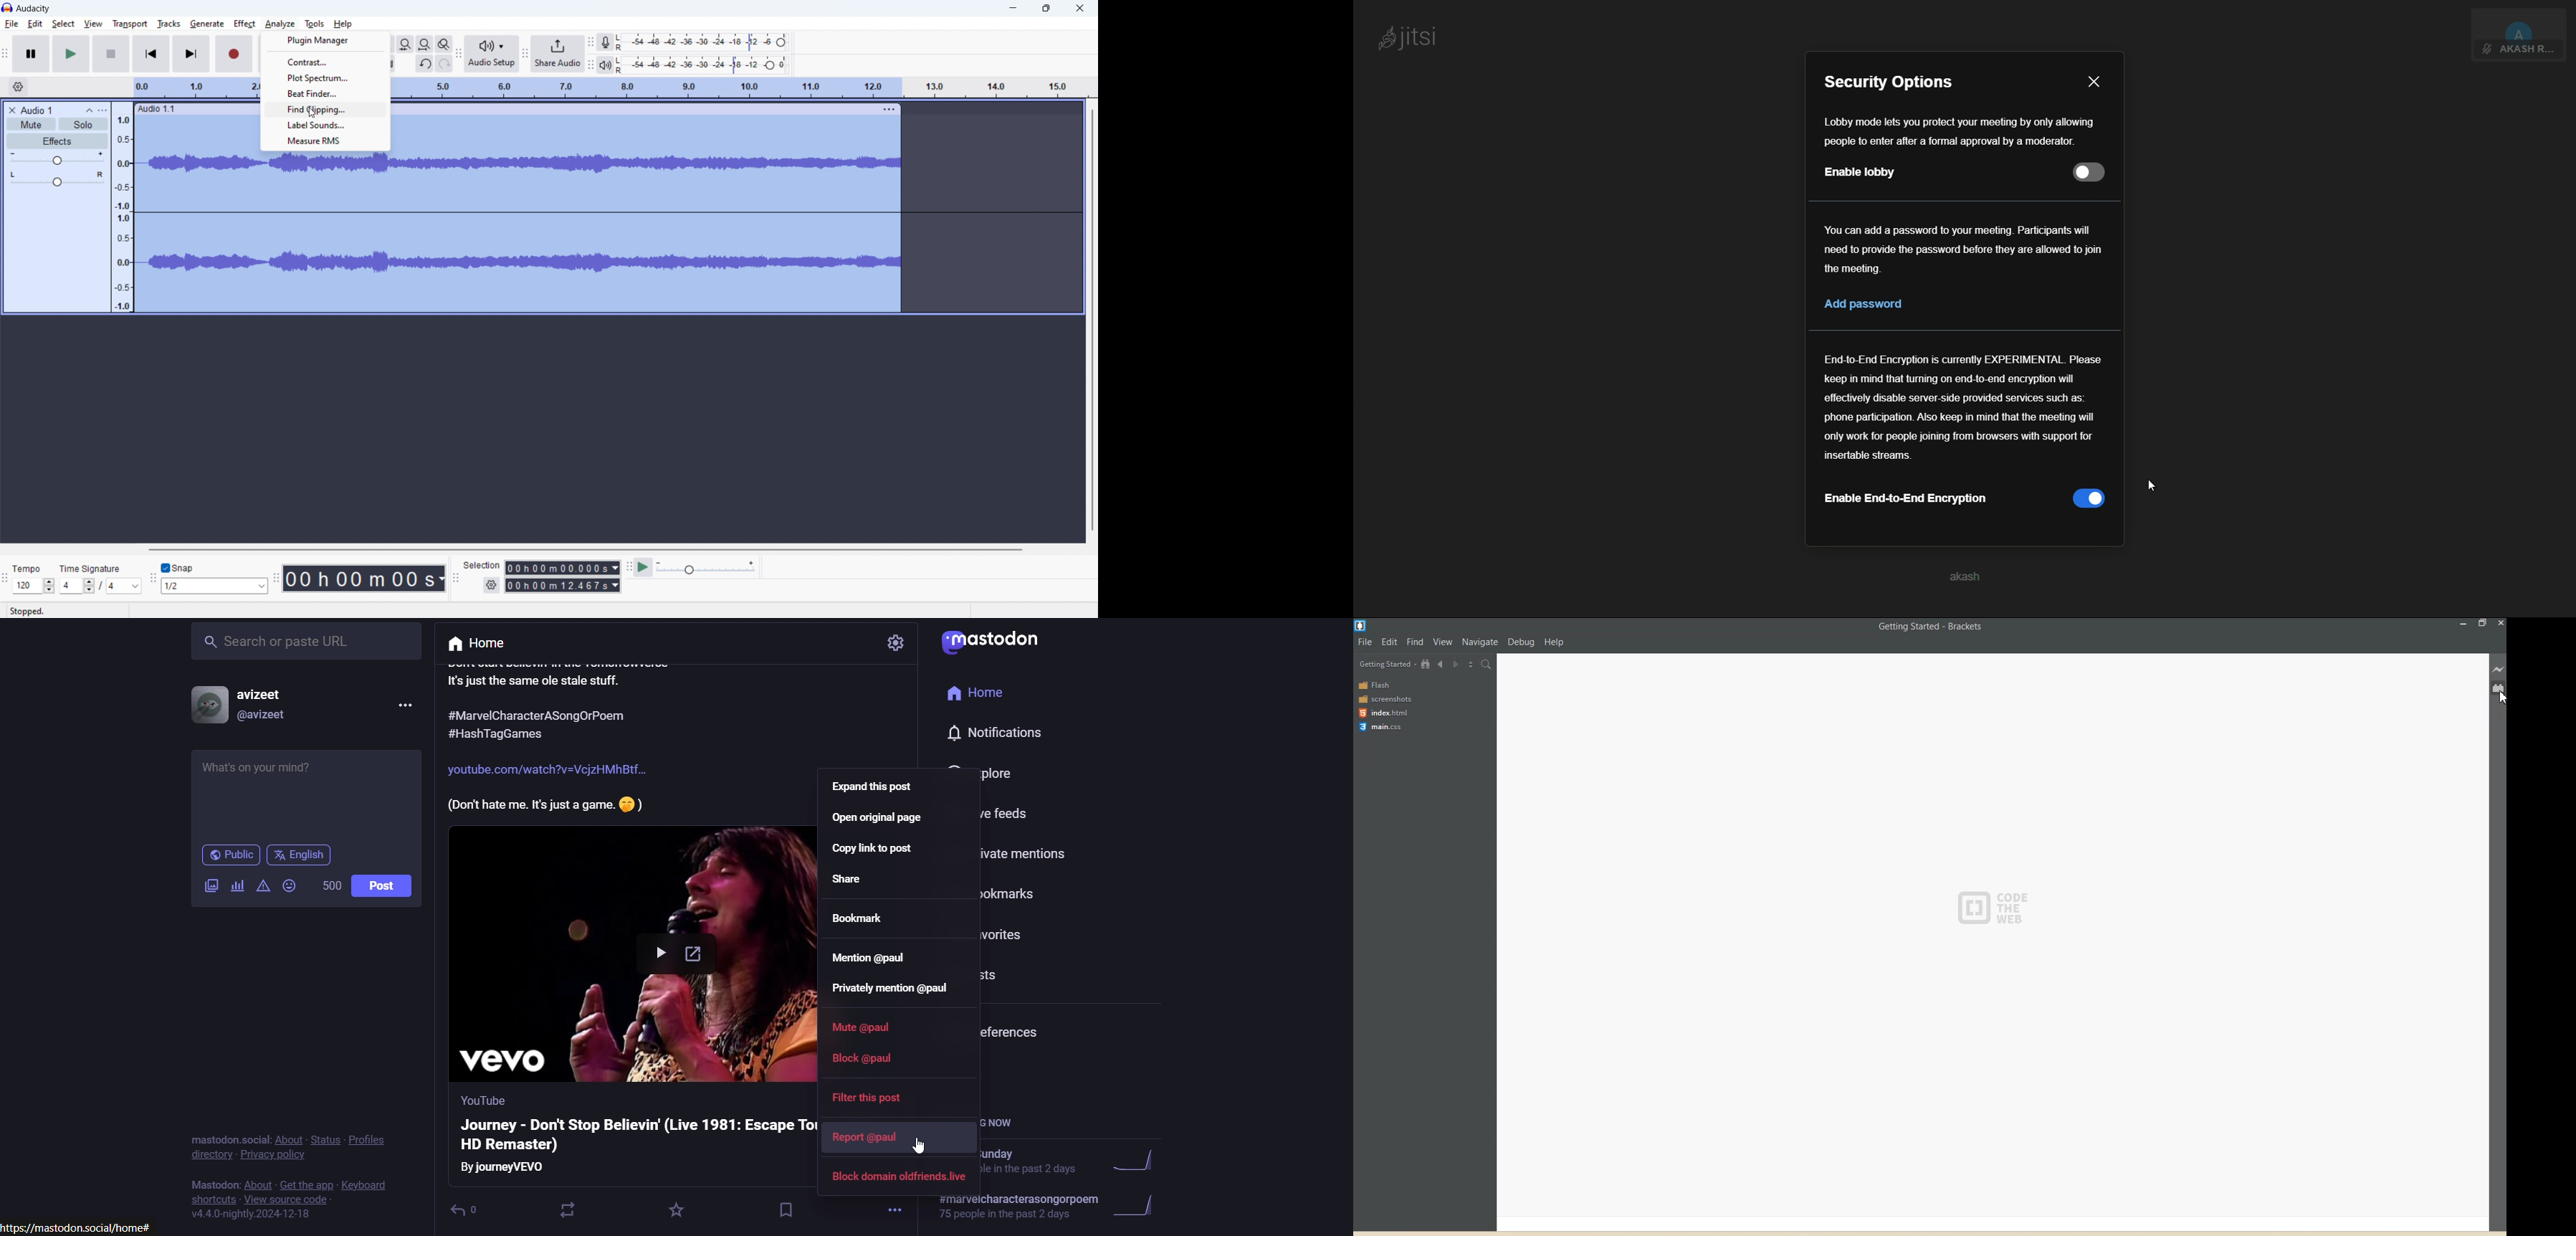 This screenshot has height=1260, width=2576. What do you see at coordinates (455, 577) in the screenshot?
I see `selection toolbar` at bounding box center [455, 577].